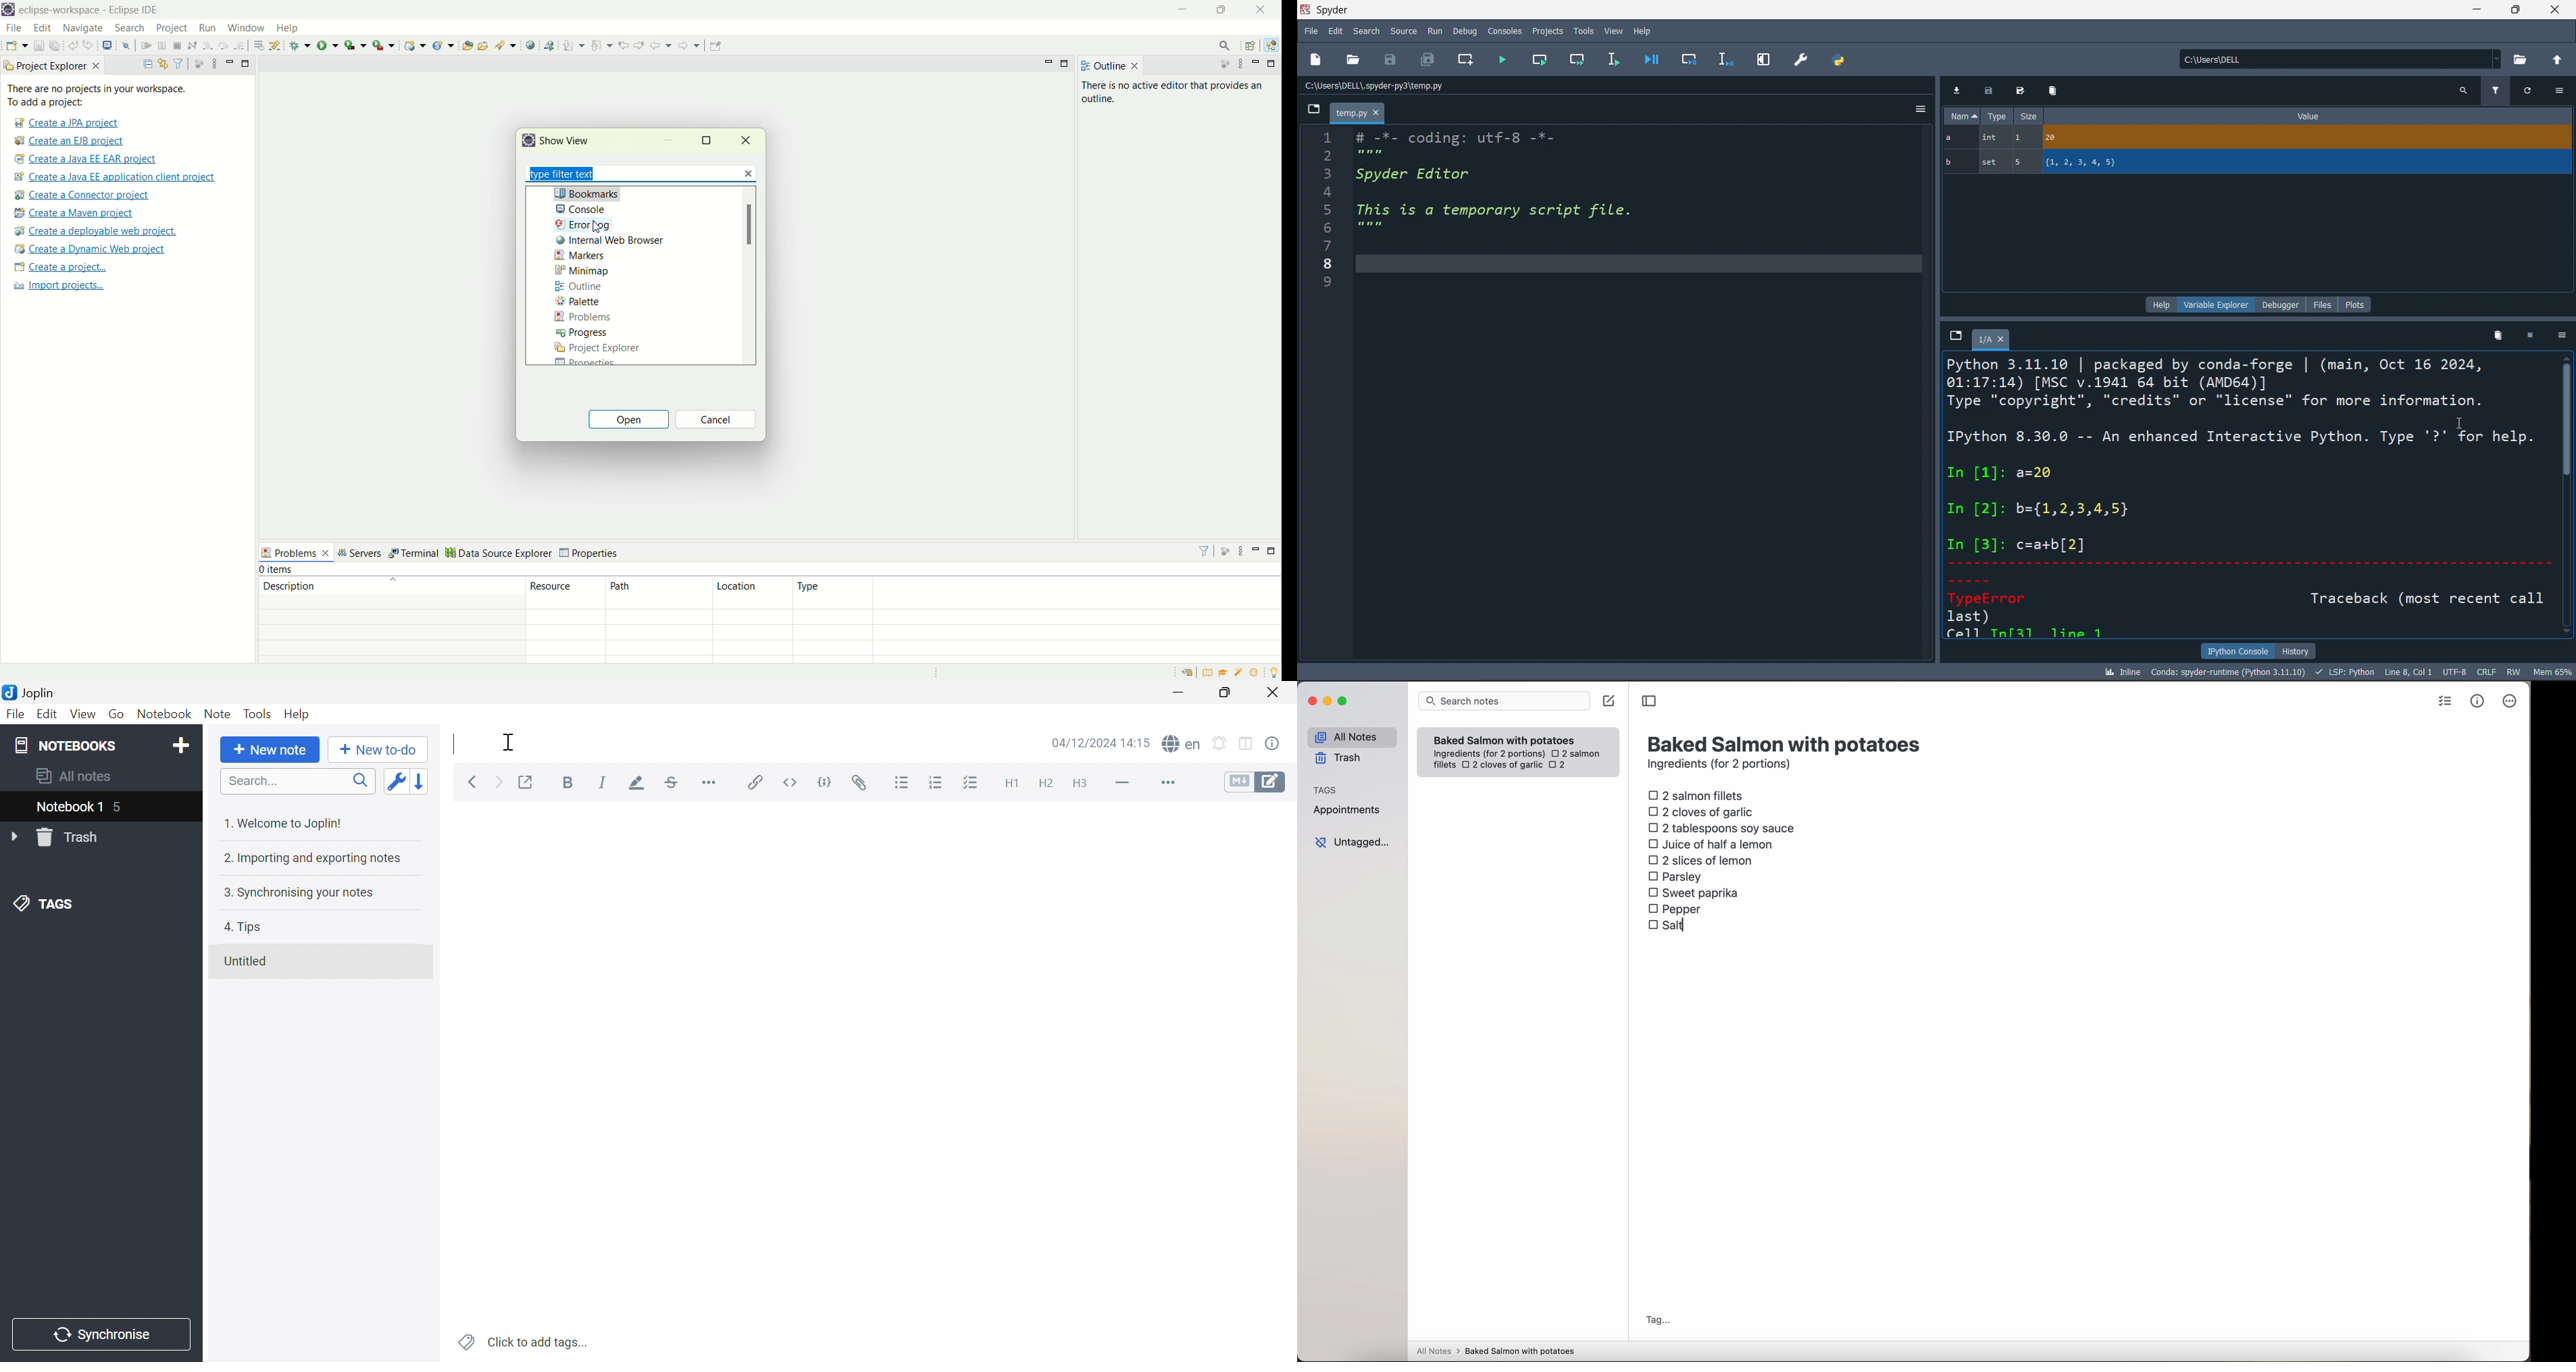  I want to click on scroll bar, so click(751, 275).